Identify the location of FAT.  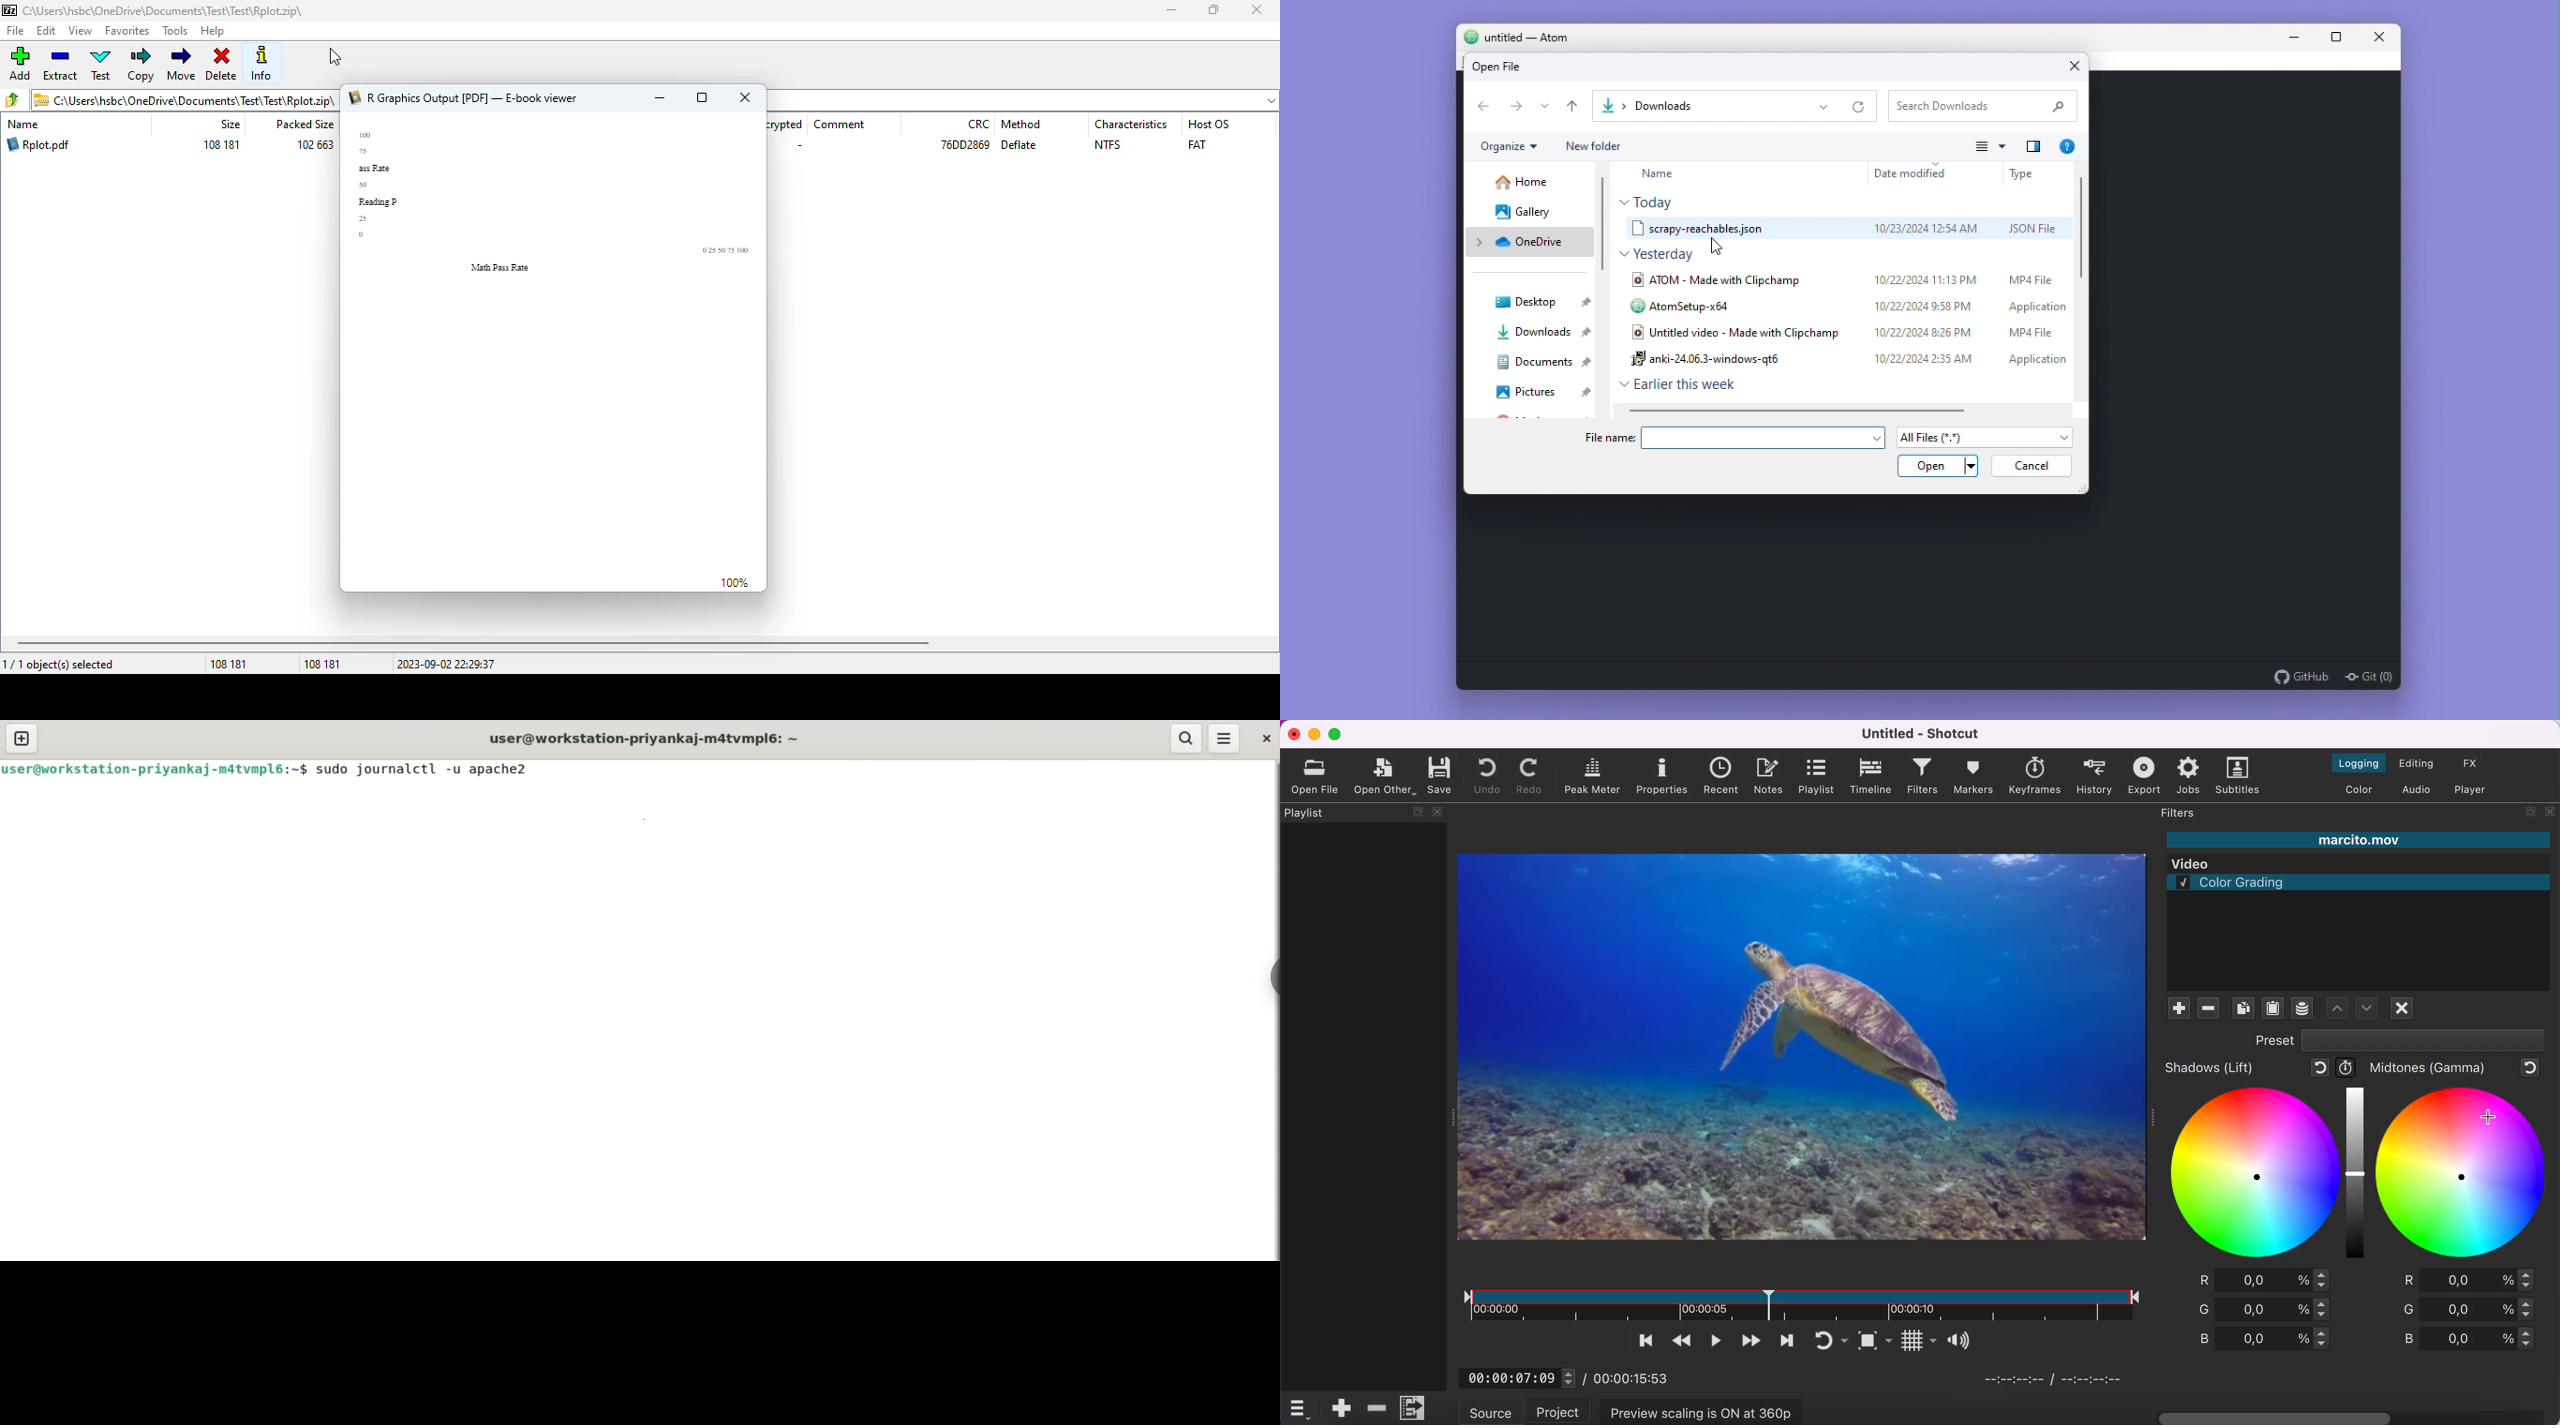
(1198, 145).